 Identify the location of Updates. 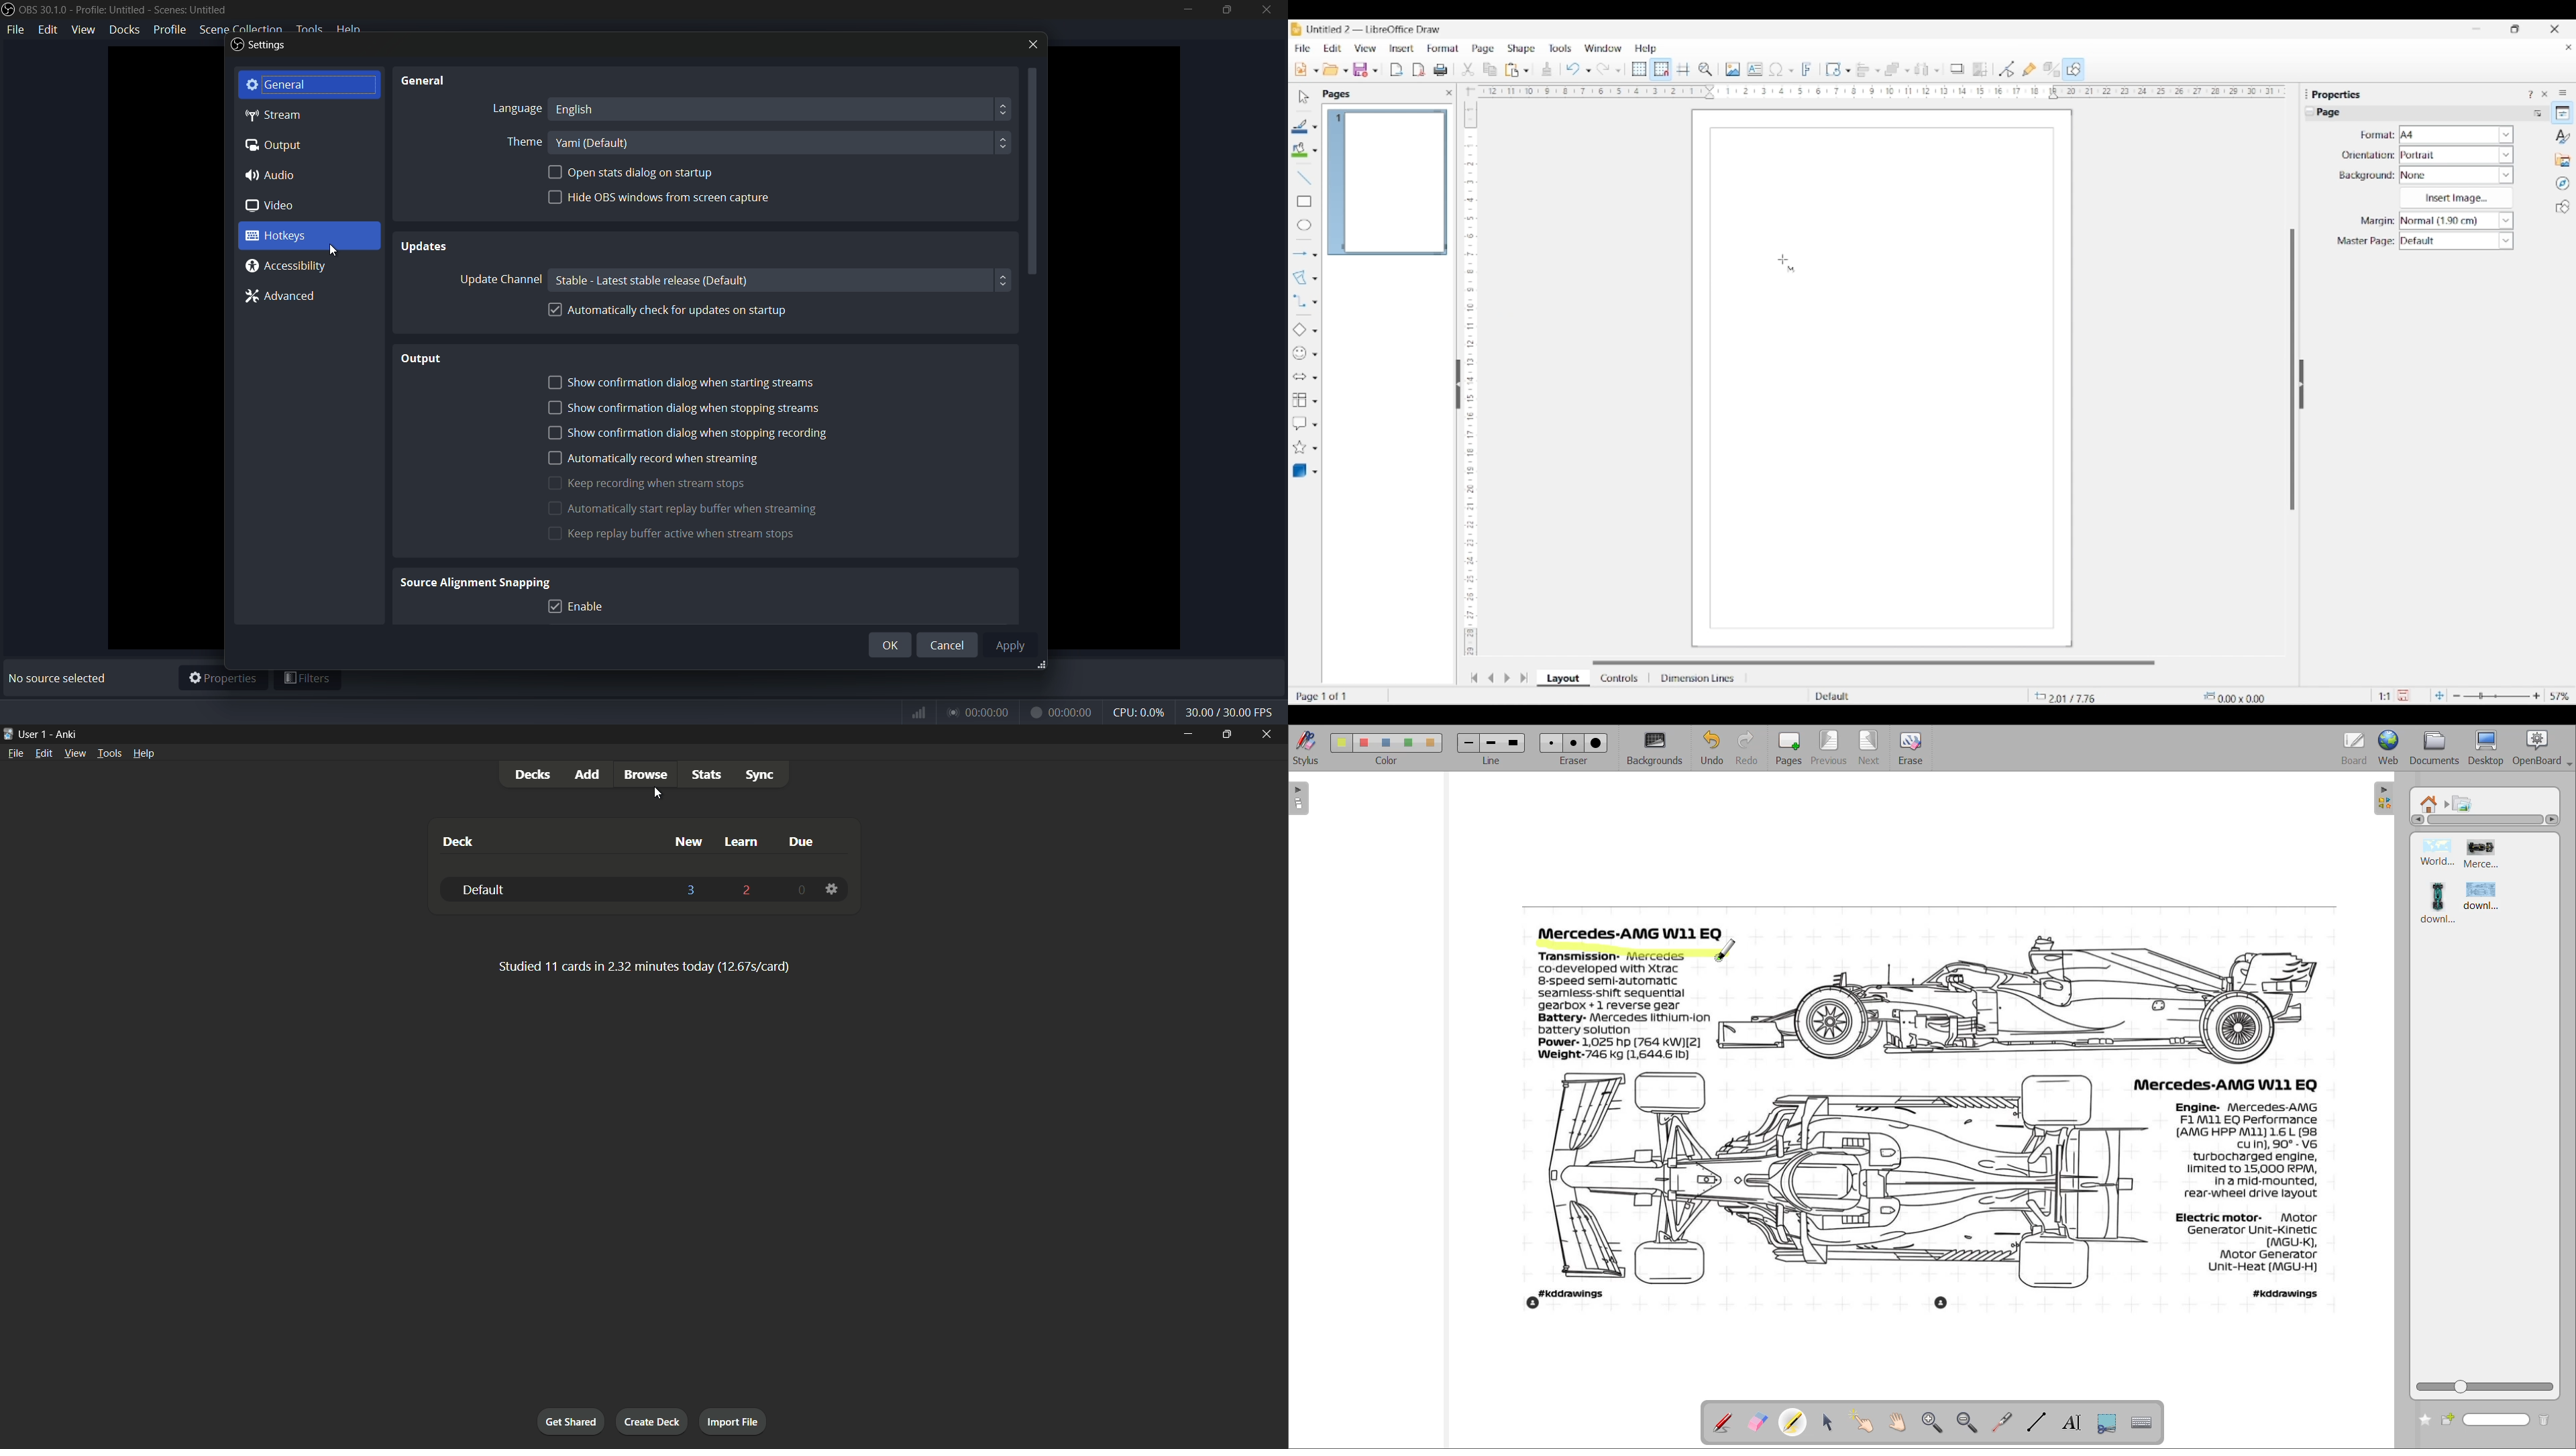
(427, 249).